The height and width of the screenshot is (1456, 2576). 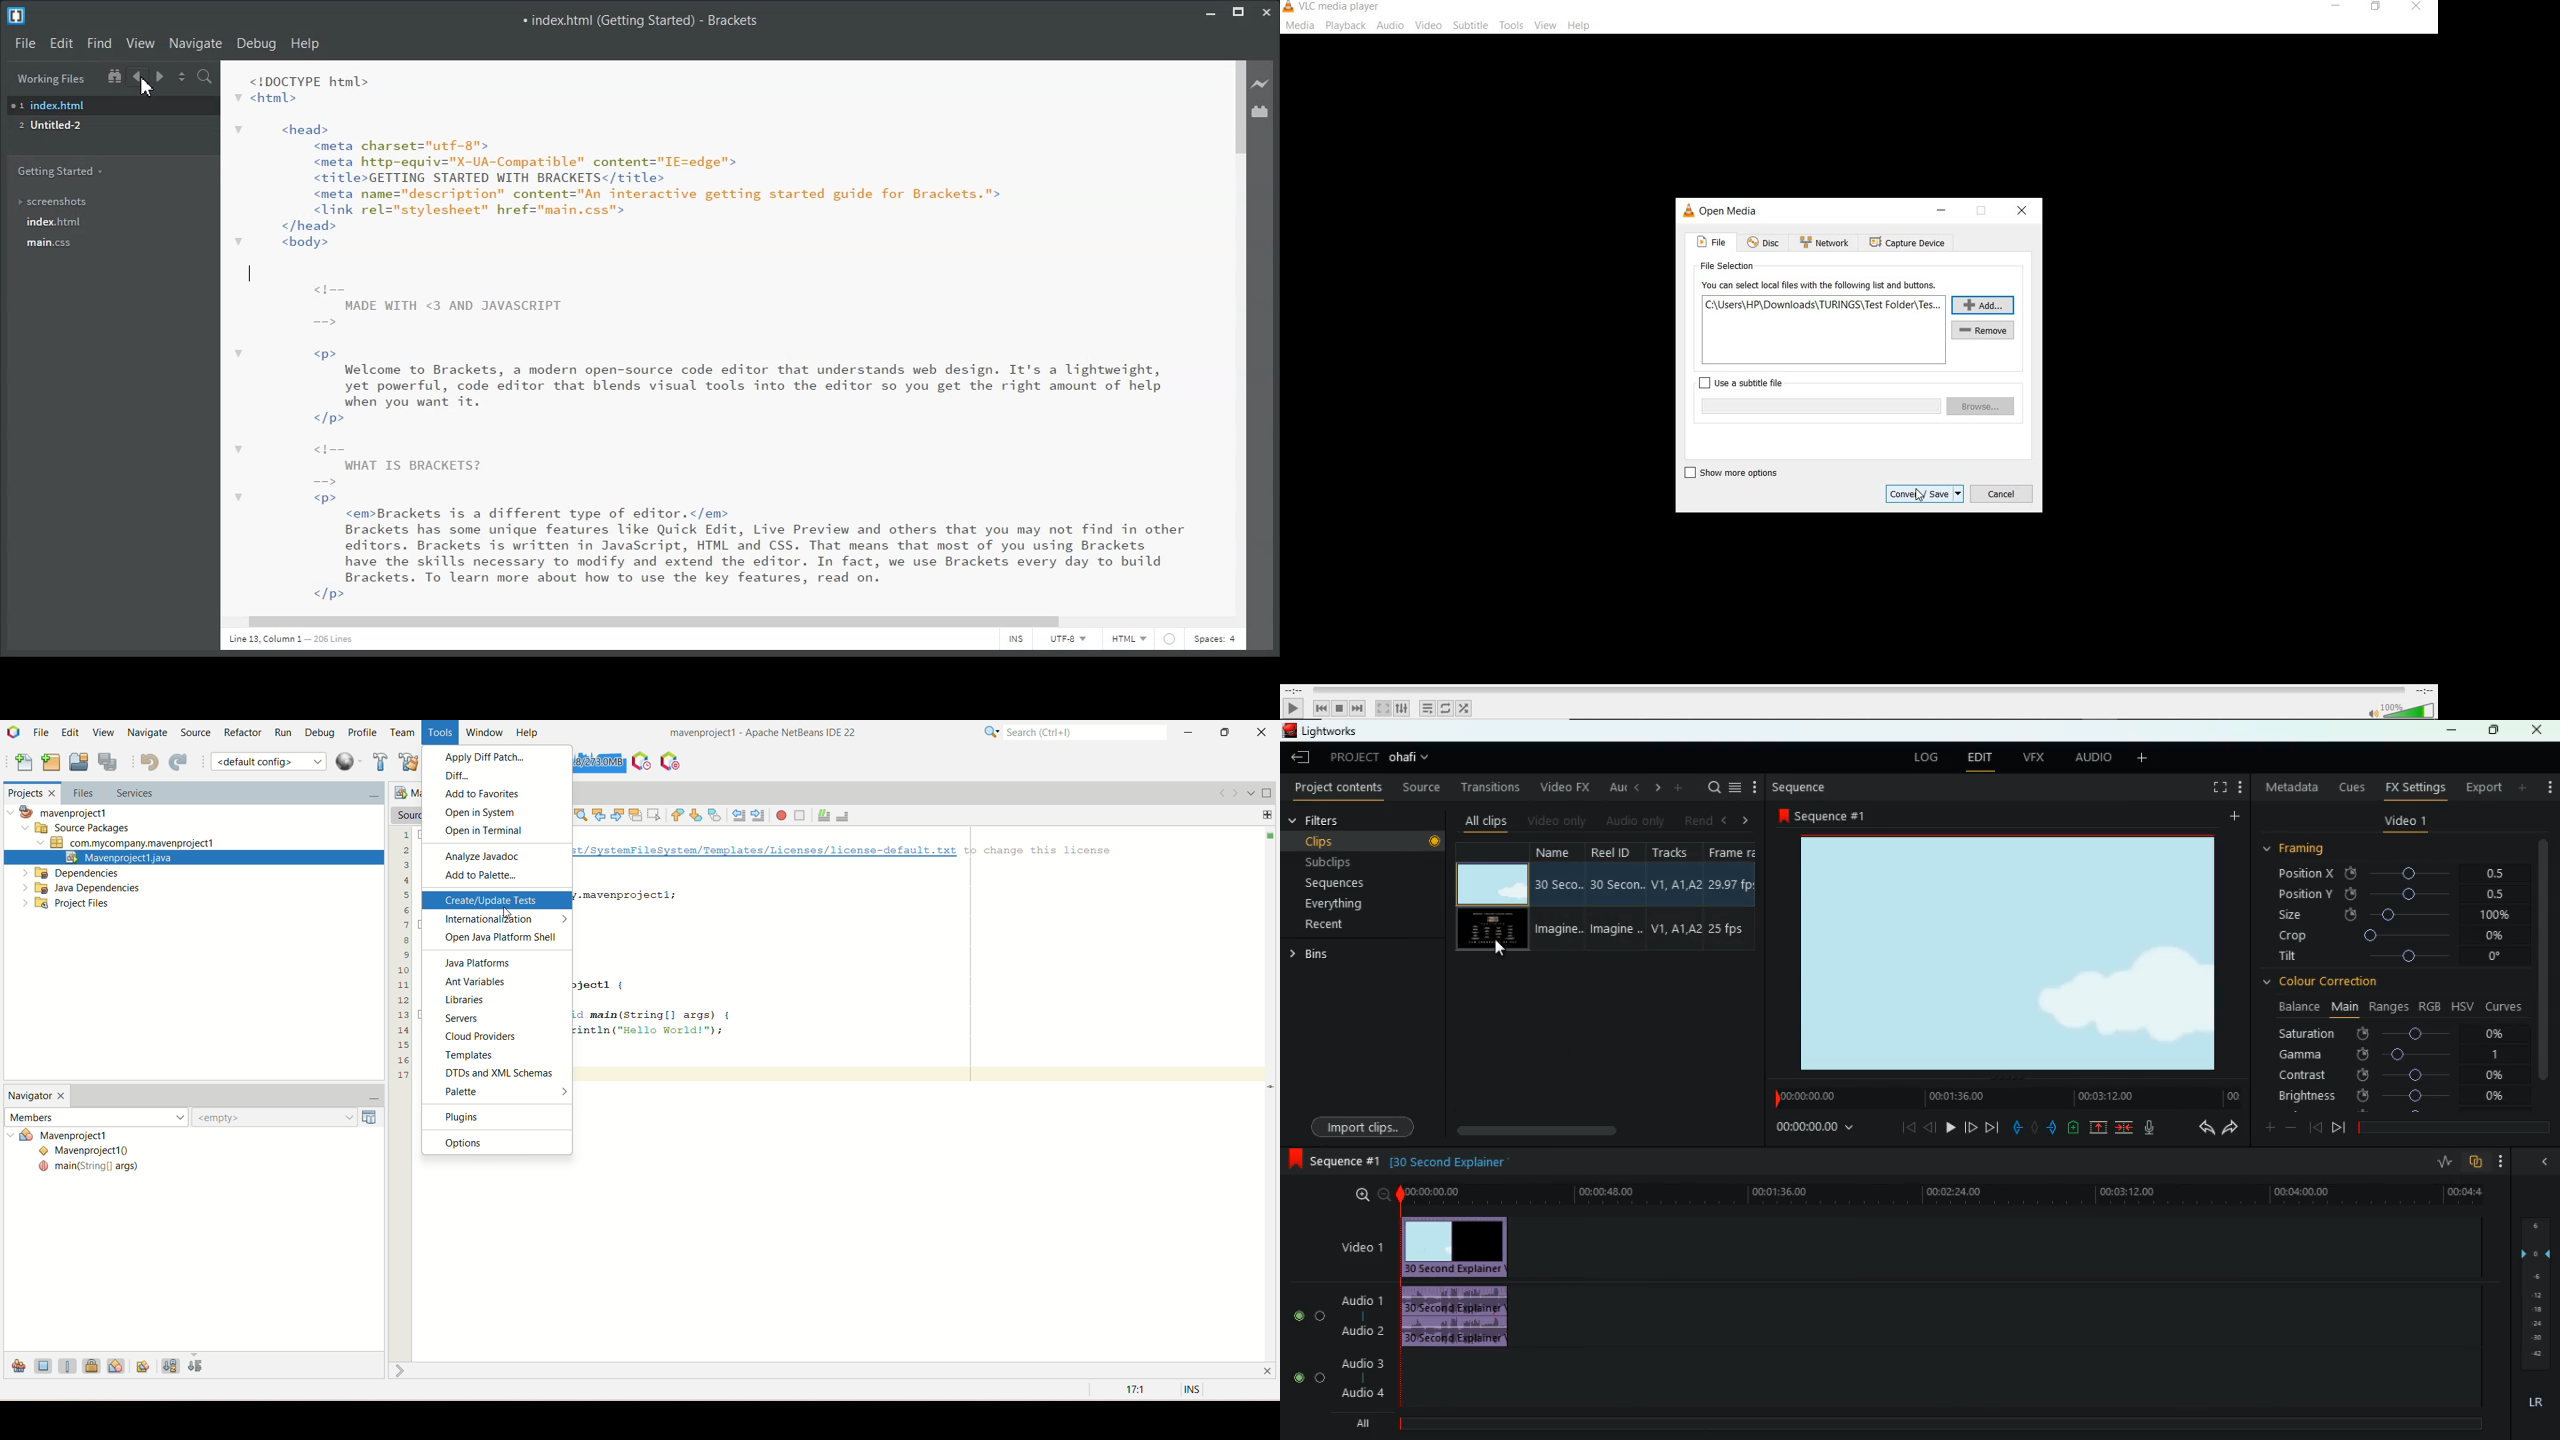 I want to click on ranges, so click(x=2388, y=1006).